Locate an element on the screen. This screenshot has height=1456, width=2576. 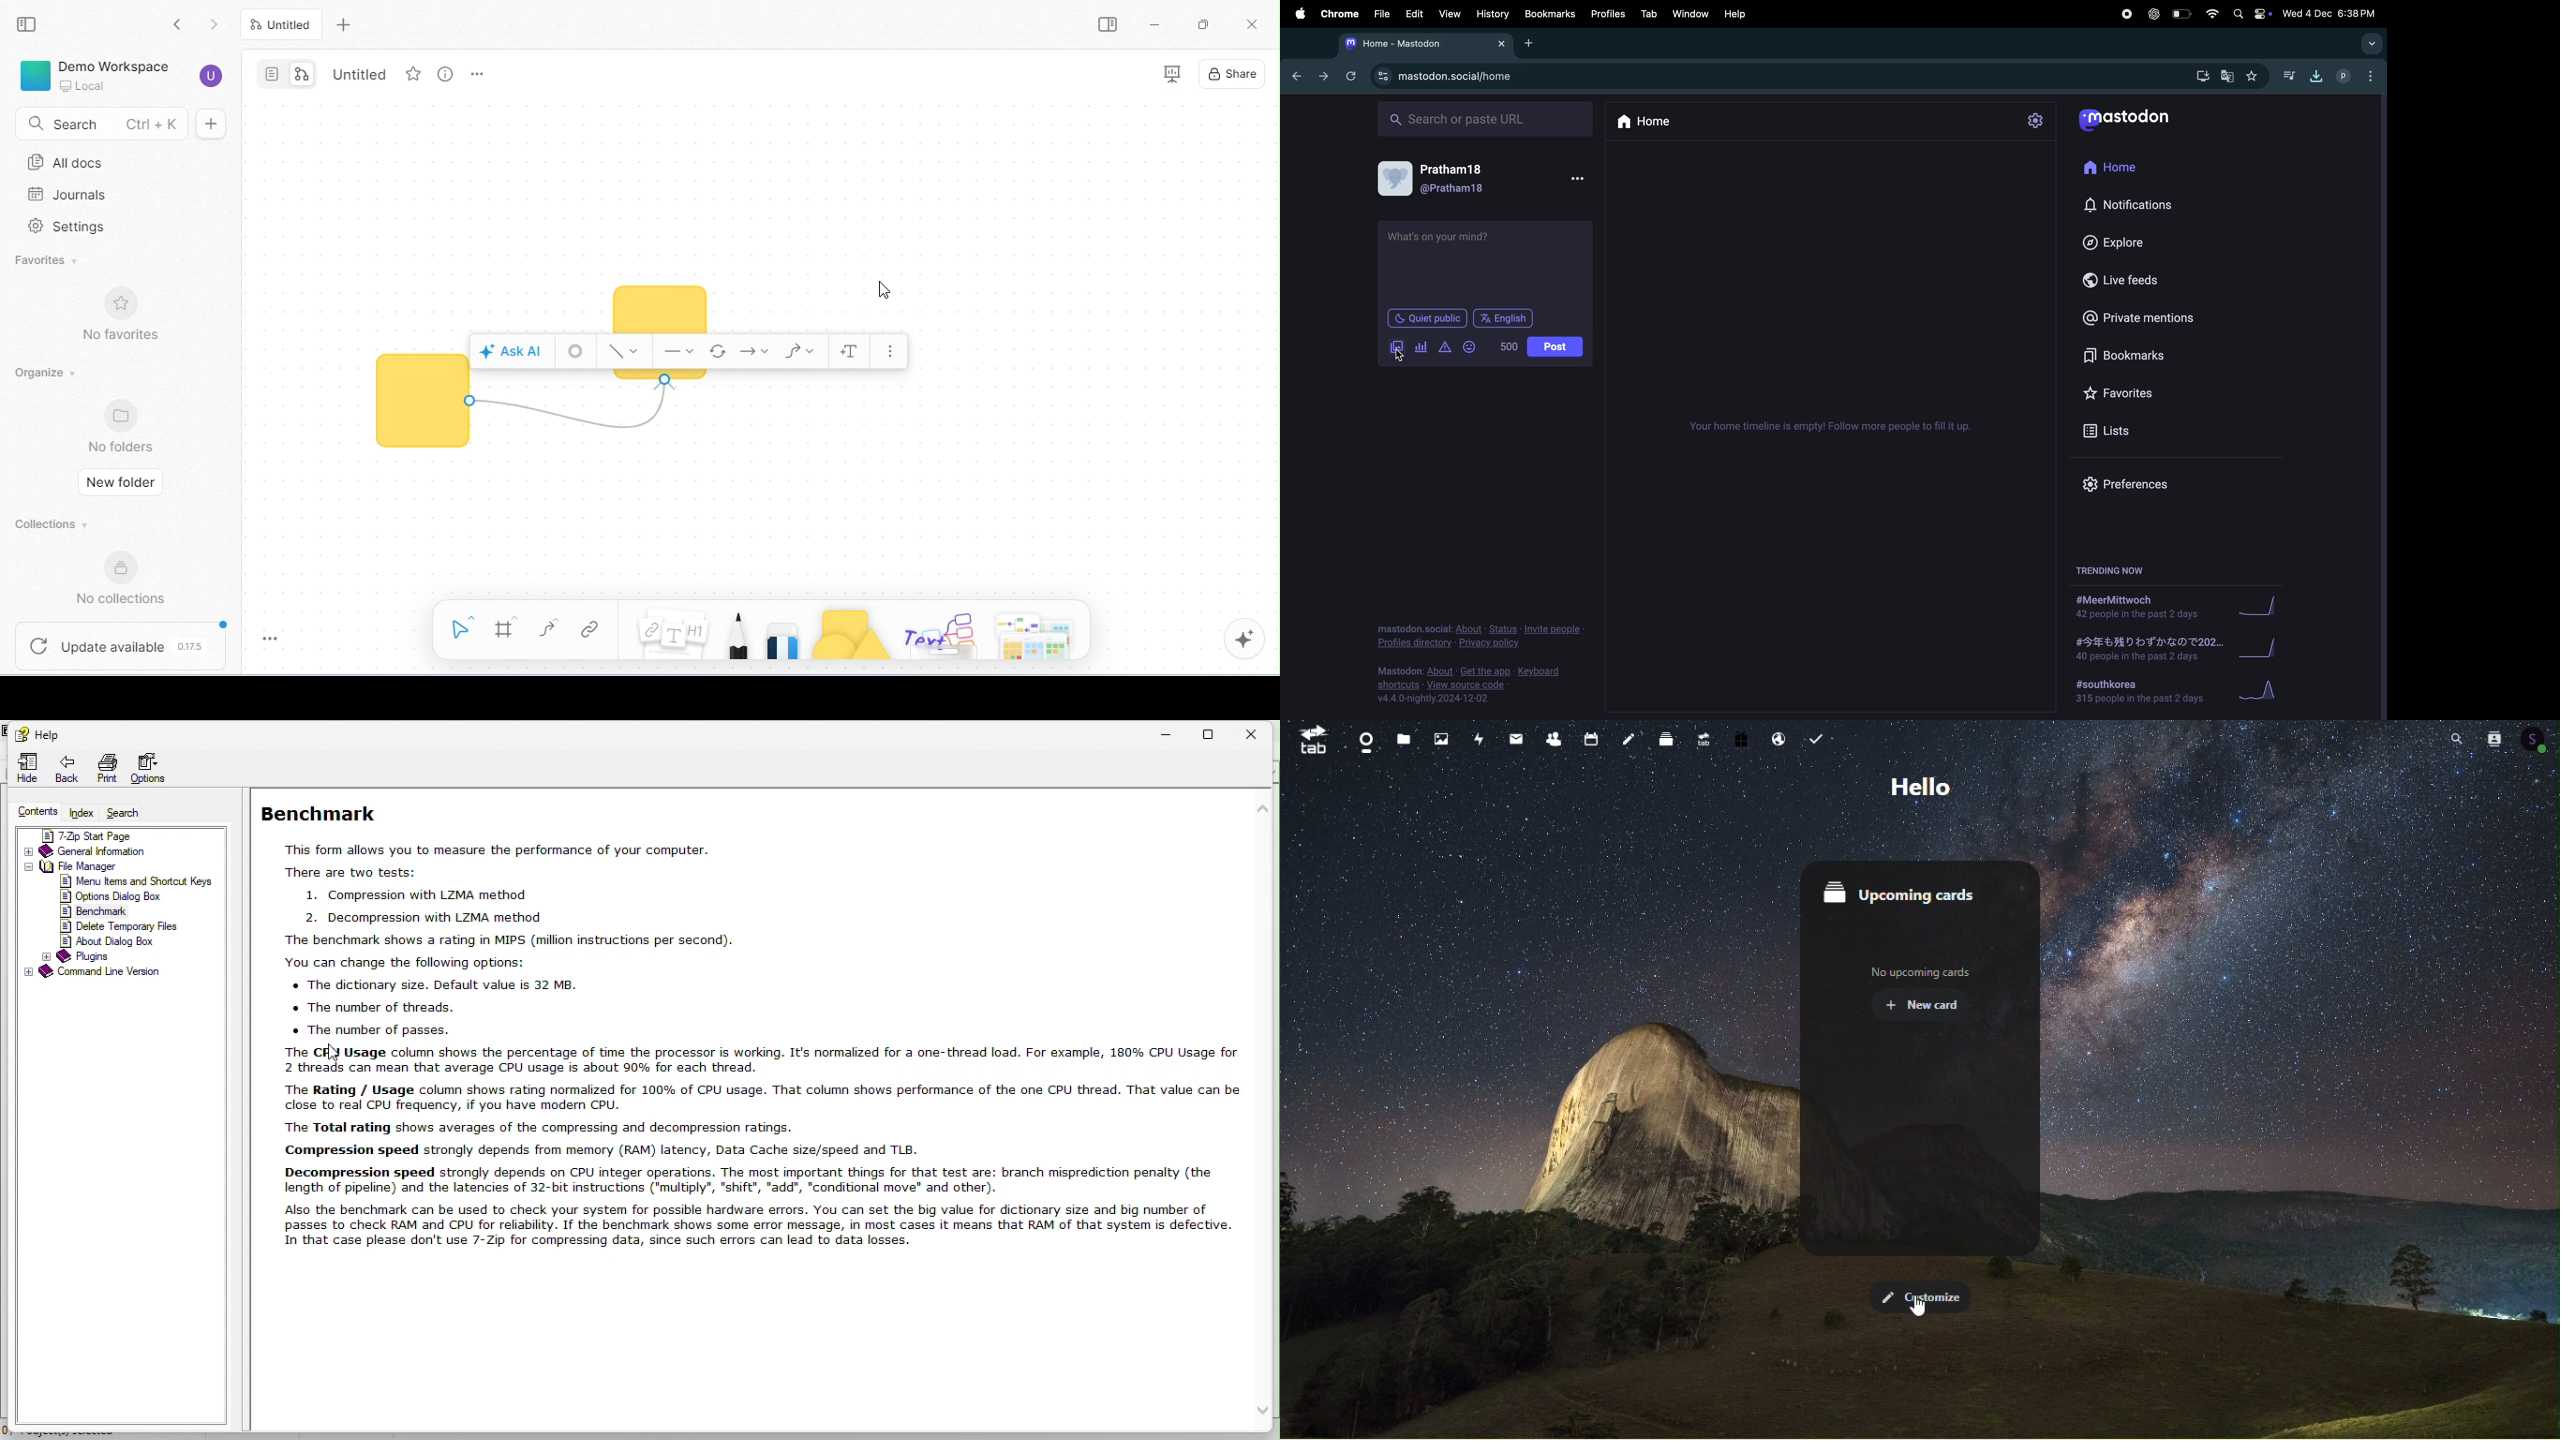
chatgpt is located at coordinates (2153, 14).